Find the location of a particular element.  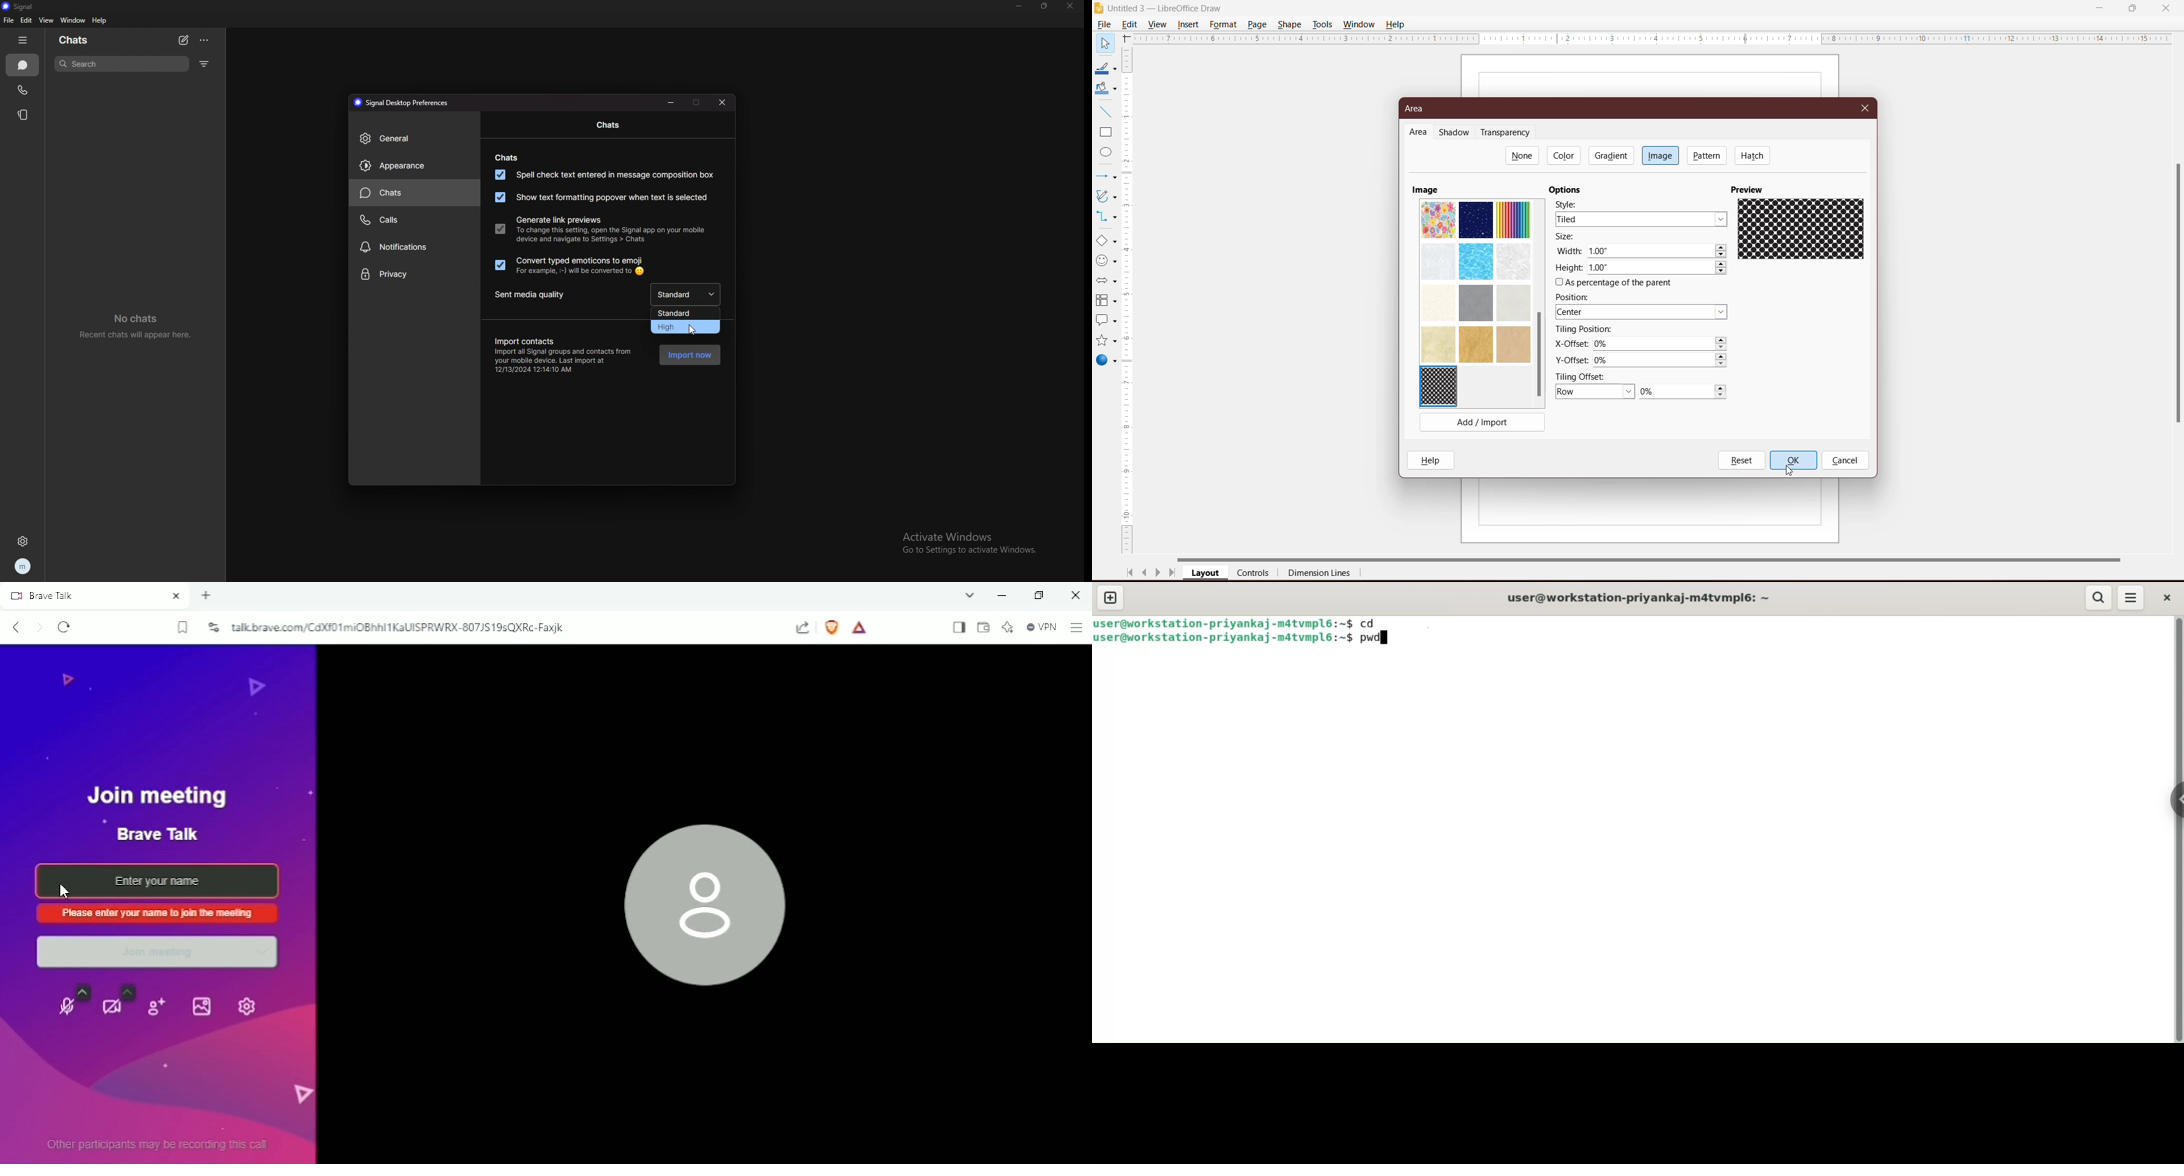

View is located at coordinates (1158, 24).